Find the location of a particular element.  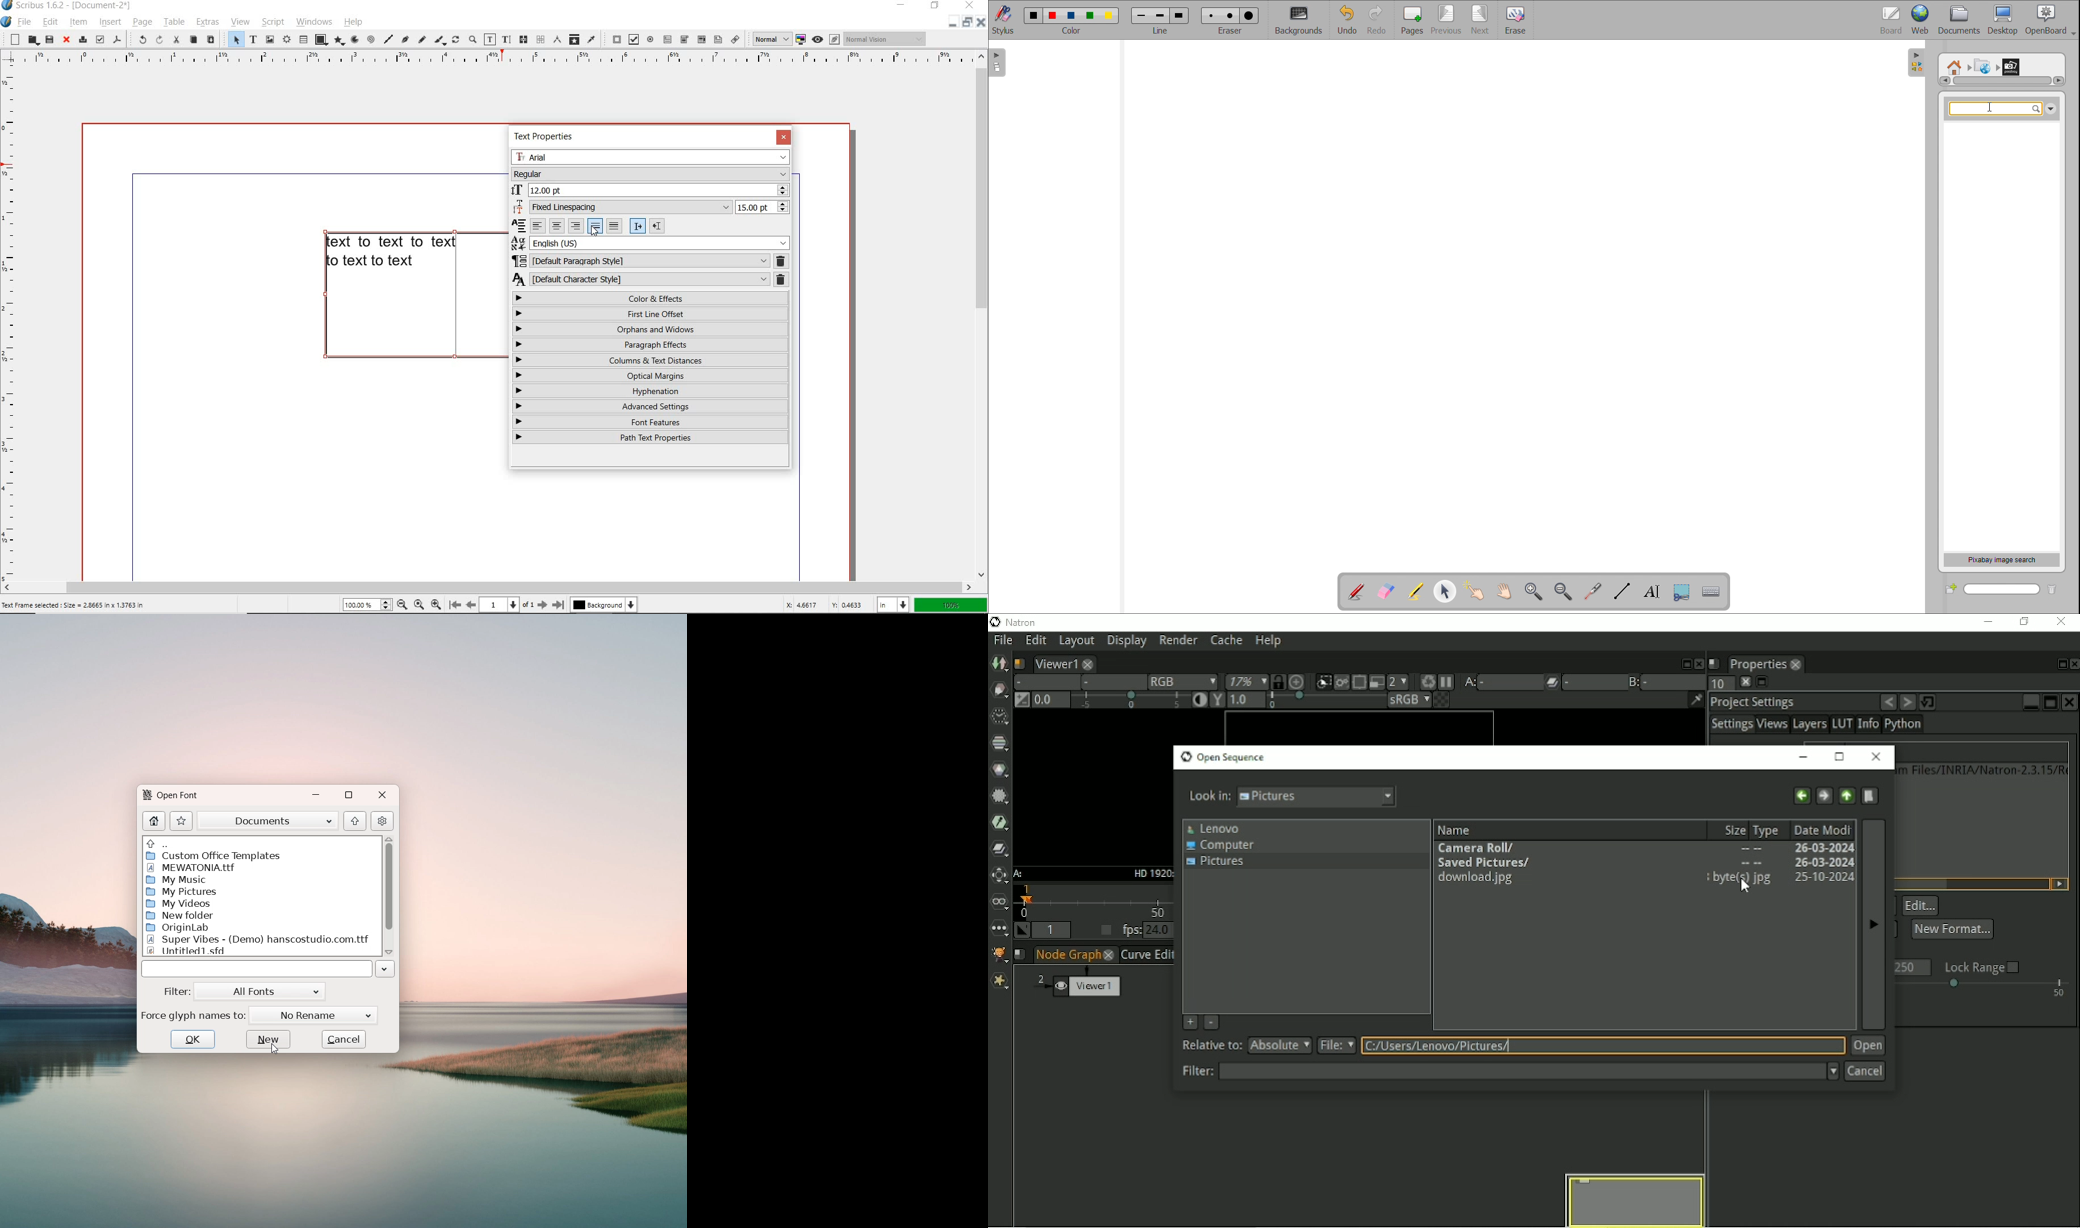

print is located at coordinates (82, 40).